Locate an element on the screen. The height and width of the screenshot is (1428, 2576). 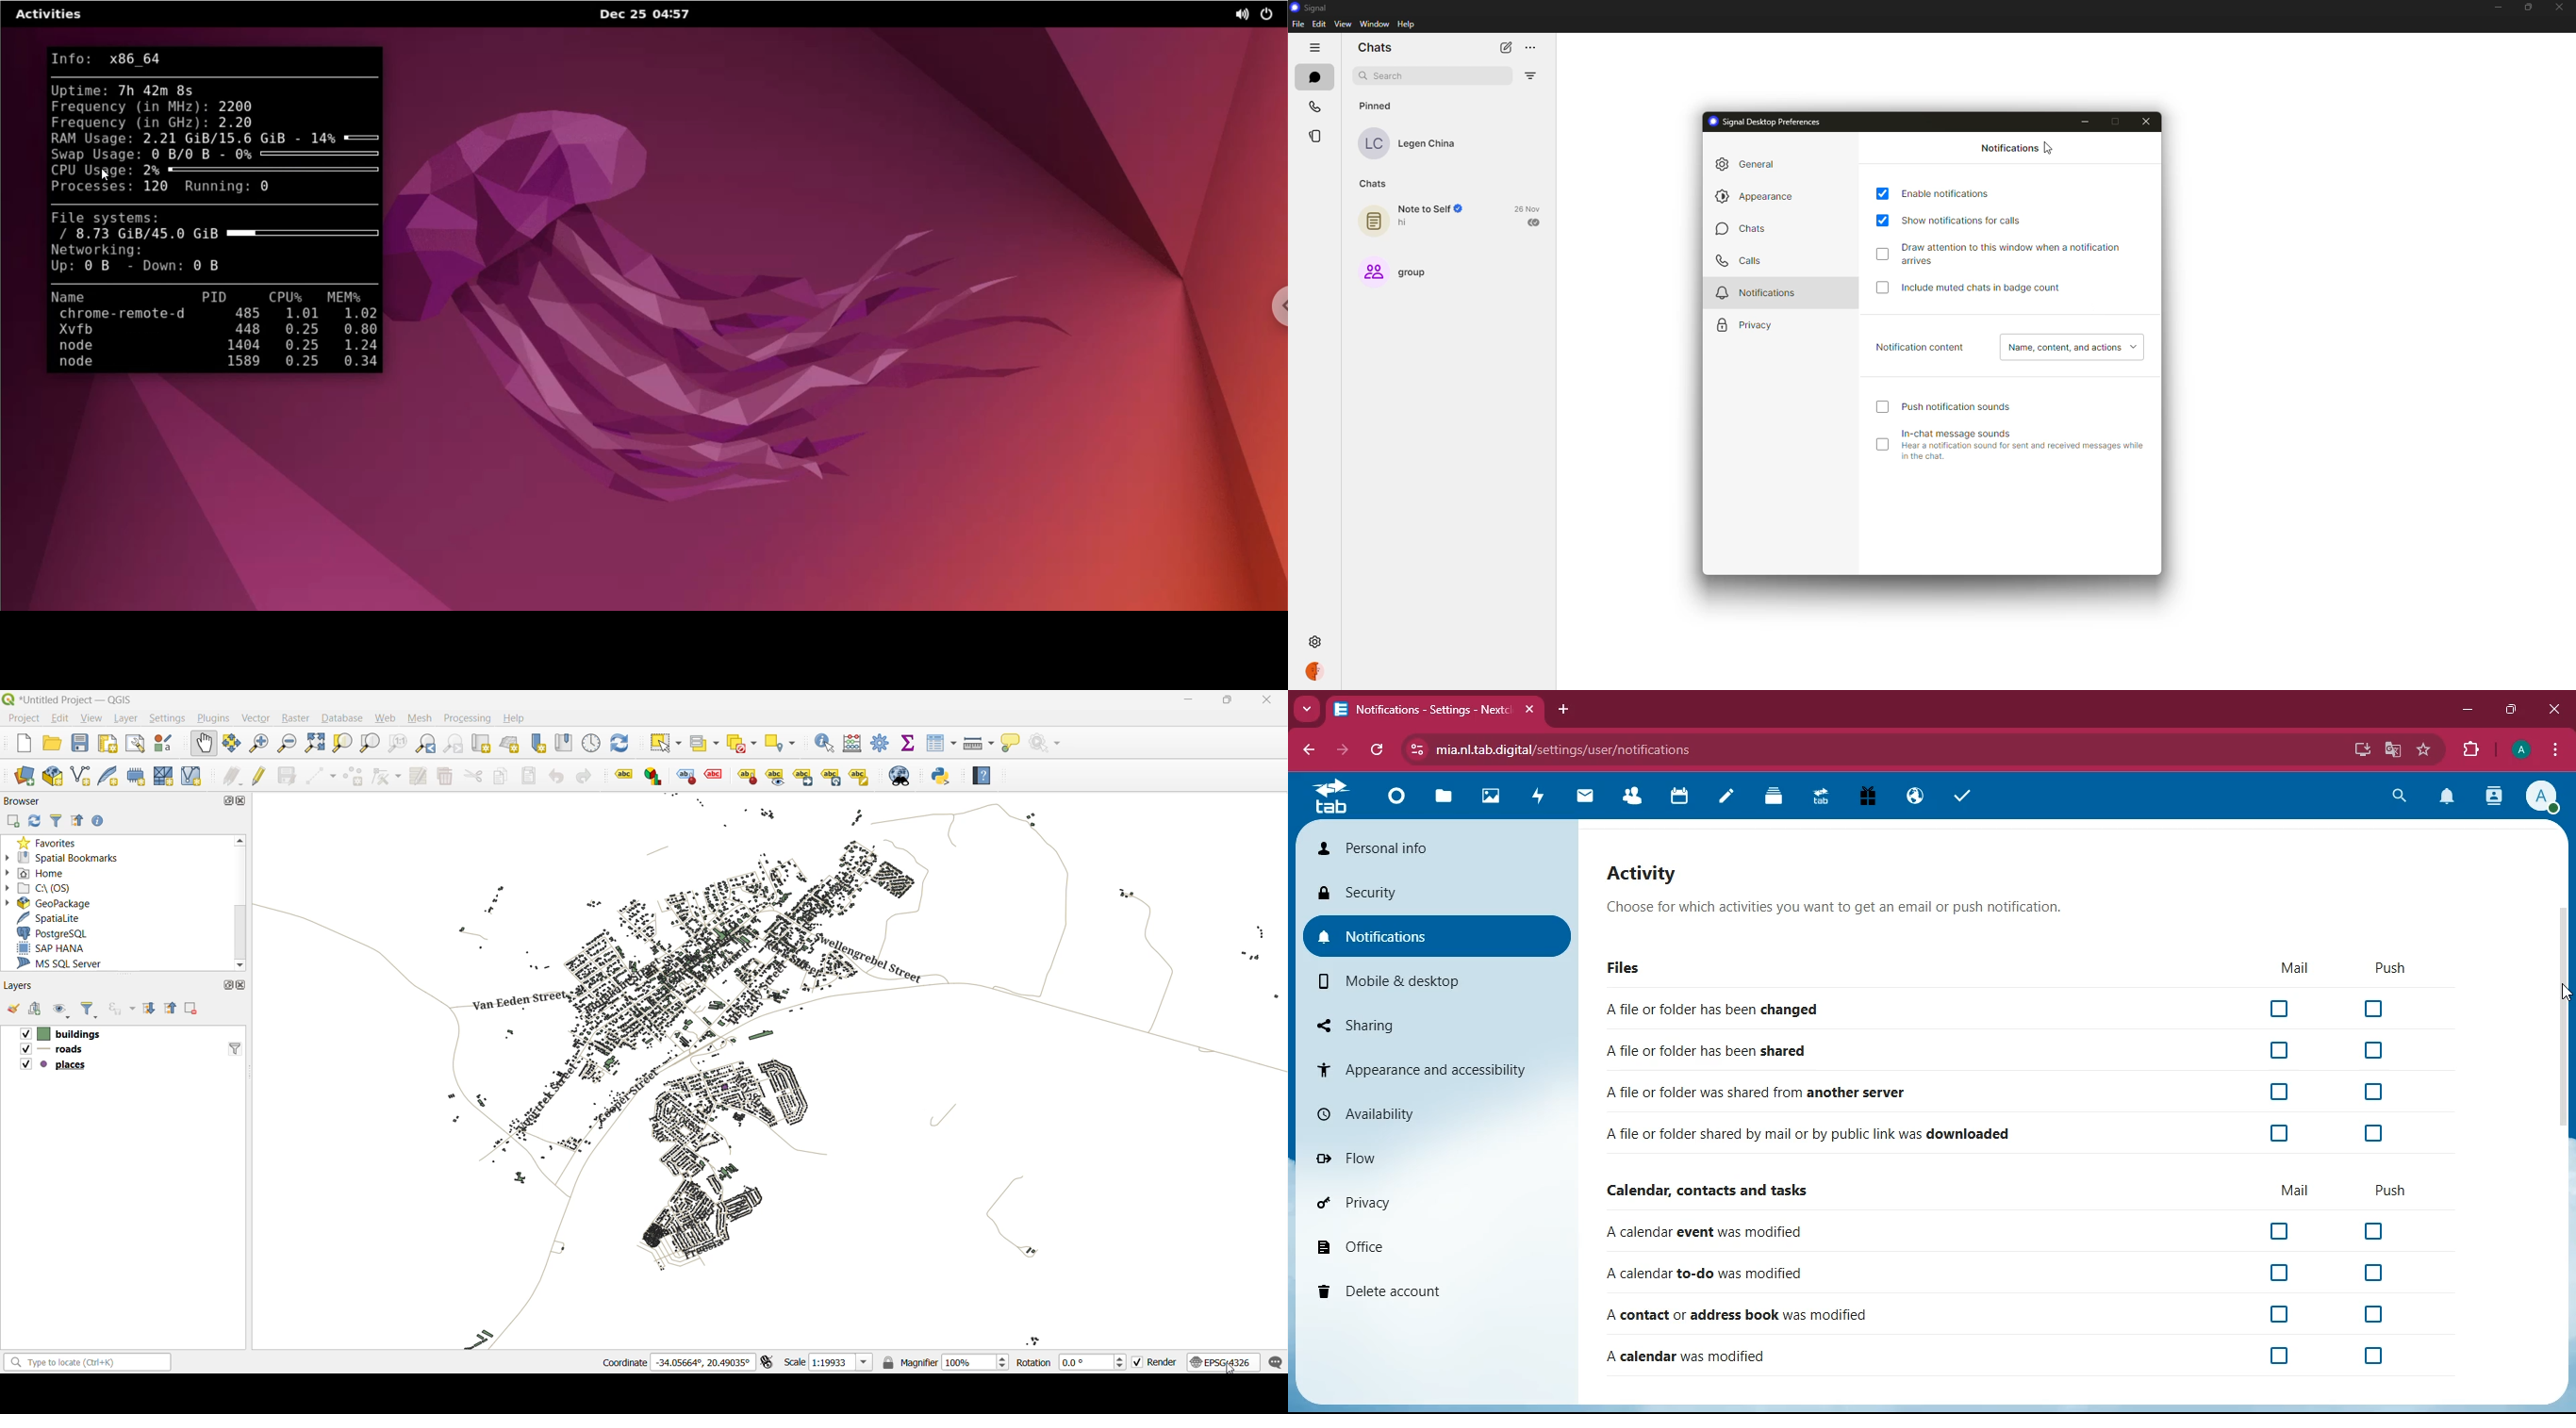
deselect value is located at coordinates (743, 744).